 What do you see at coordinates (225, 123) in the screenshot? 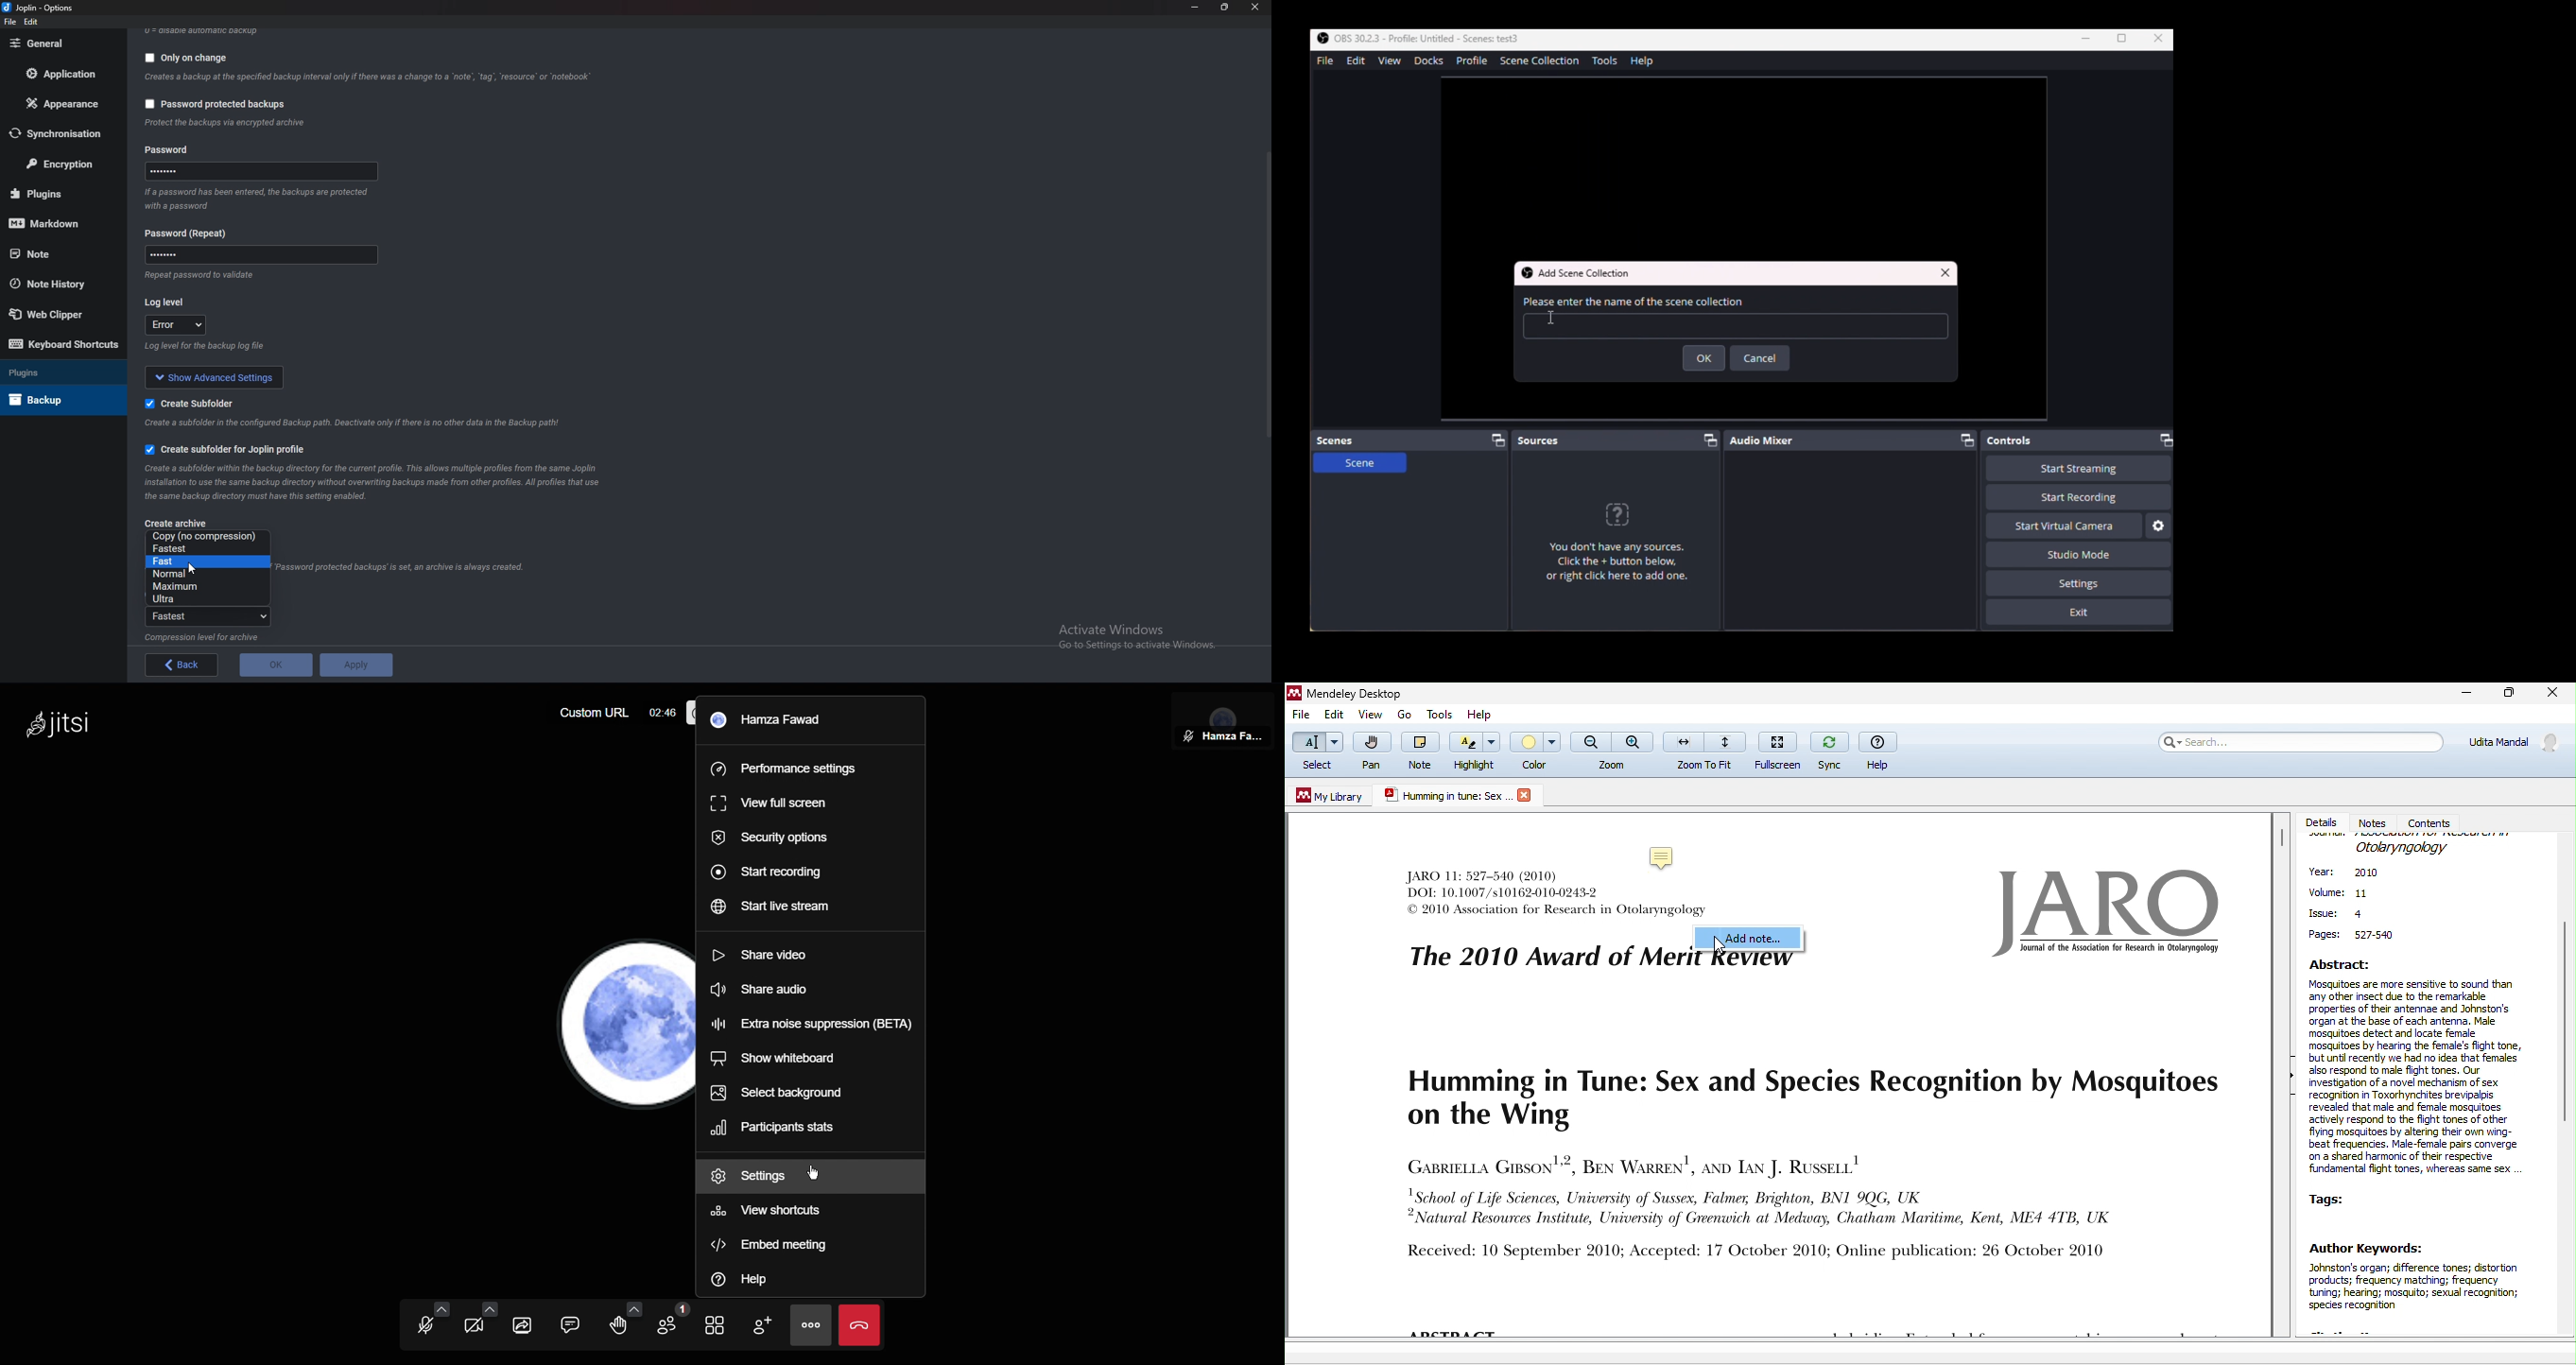
I see `info` at bounding box center [225, 123].